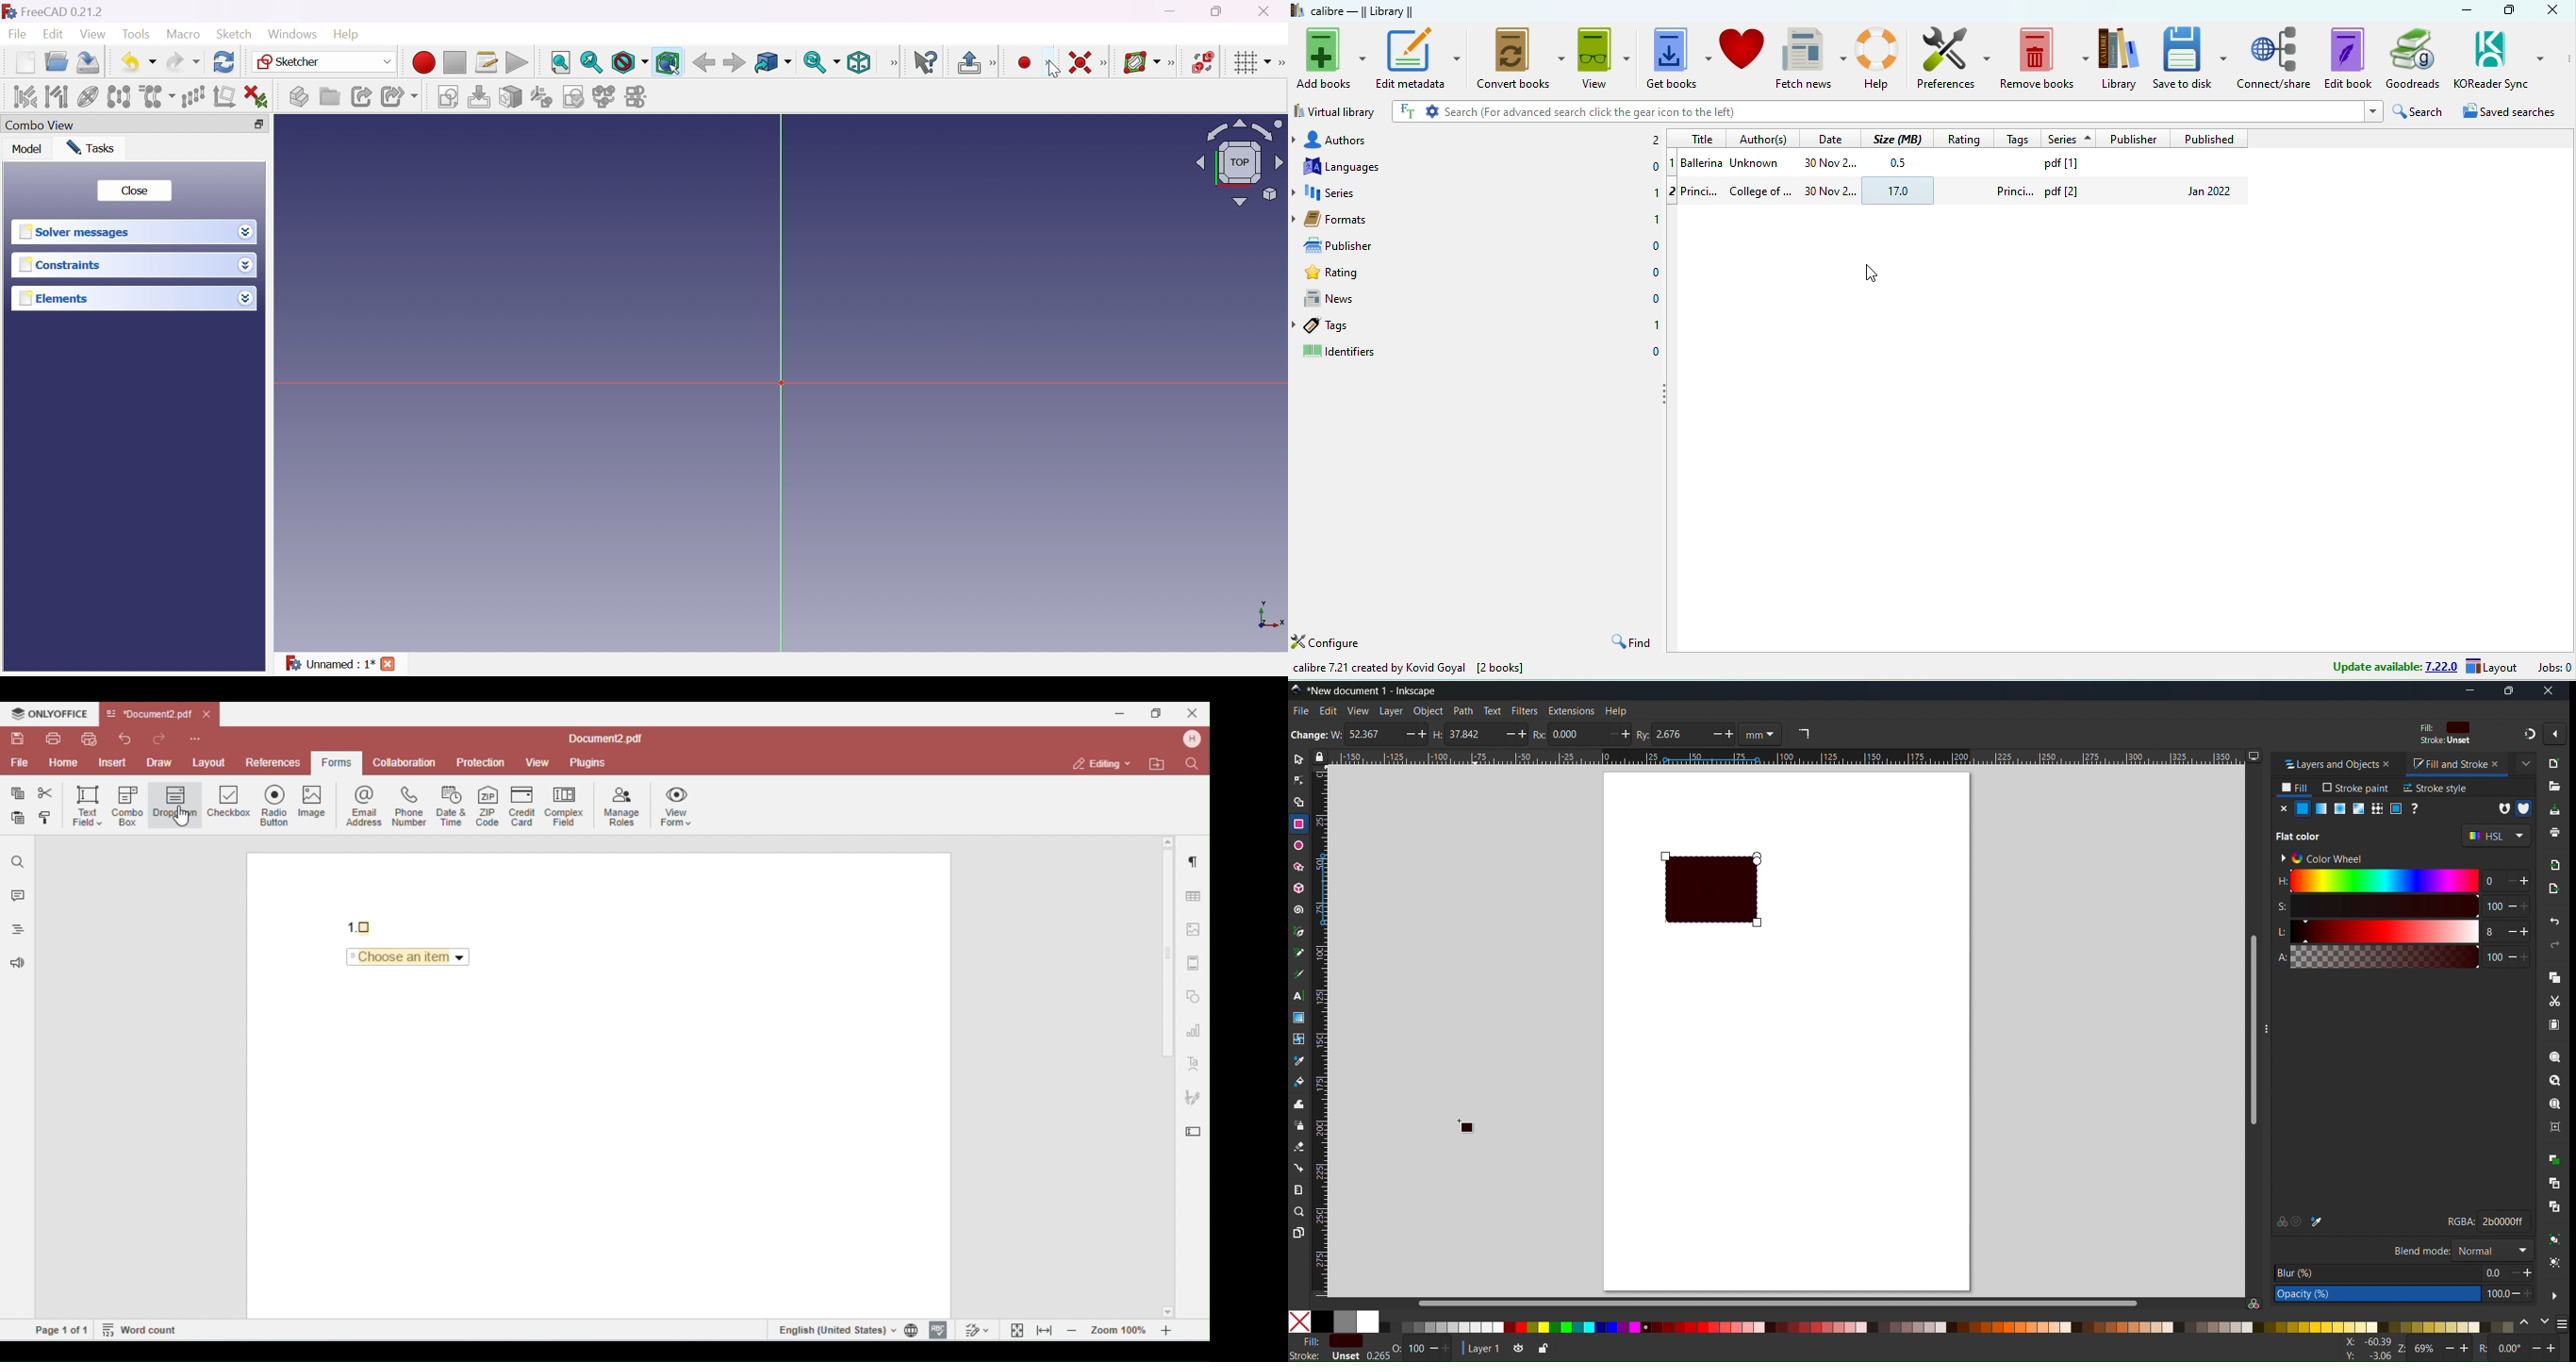  I want to click on 0, so click(1655, 351).